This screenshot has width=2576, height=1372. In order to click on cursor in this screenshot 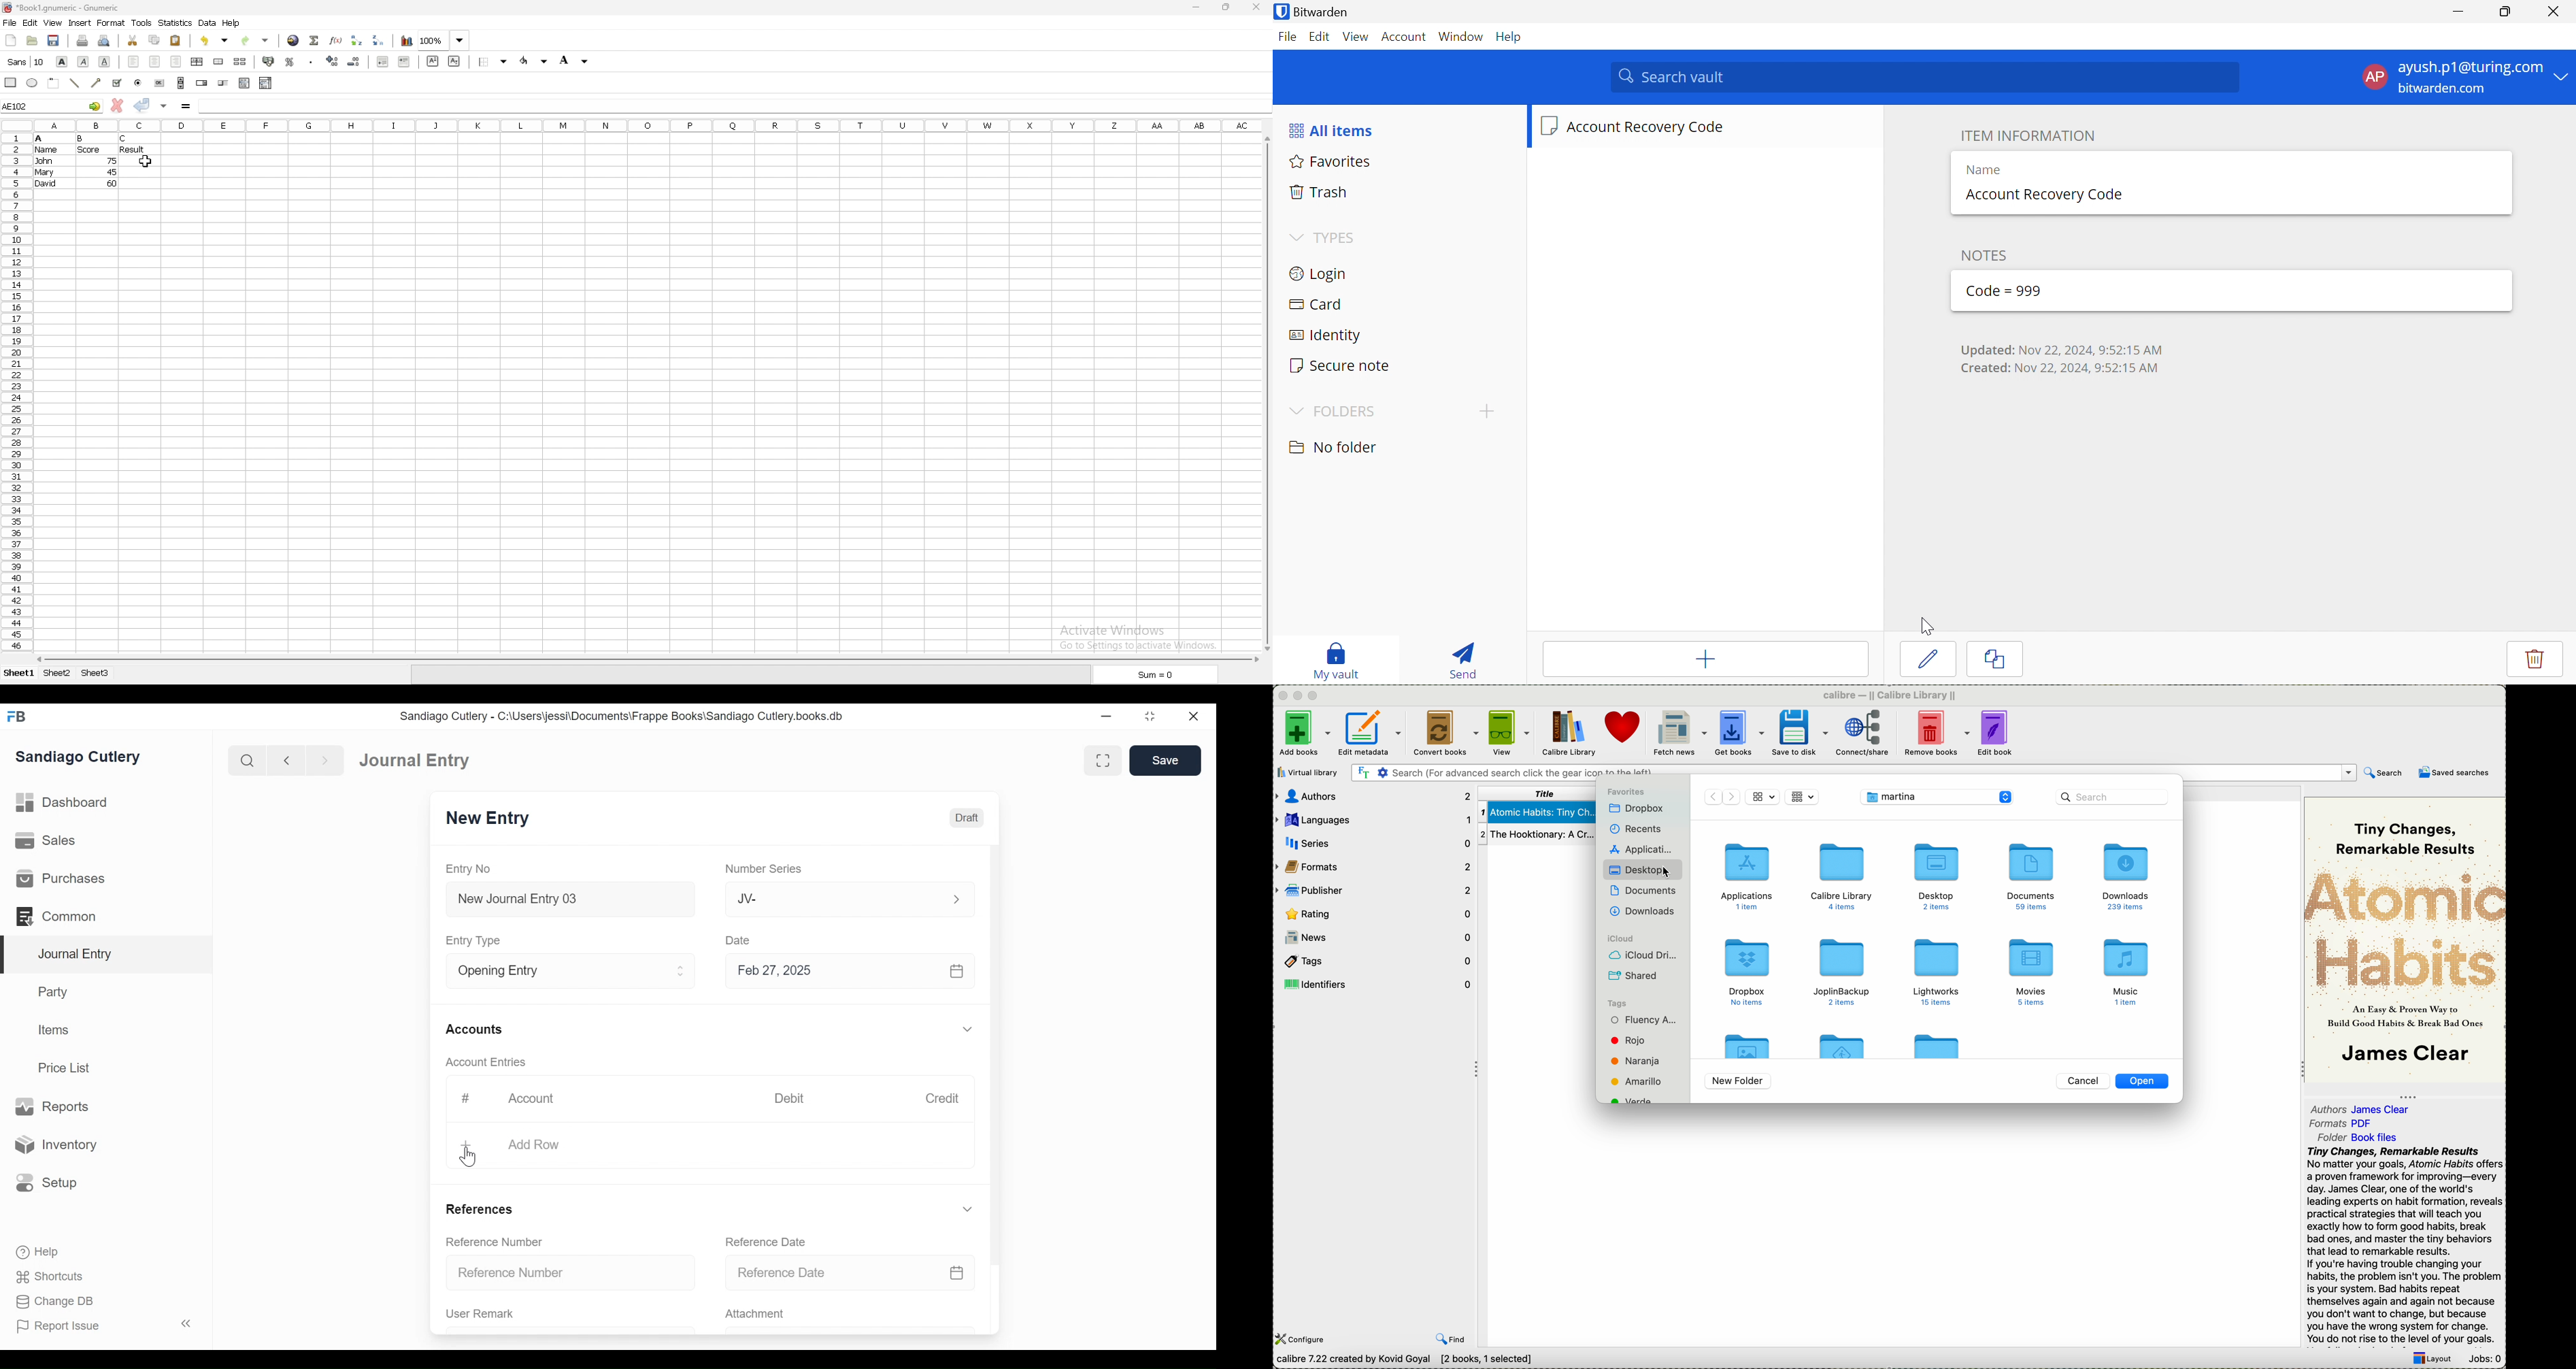, I will do `click(1665, 873)`.